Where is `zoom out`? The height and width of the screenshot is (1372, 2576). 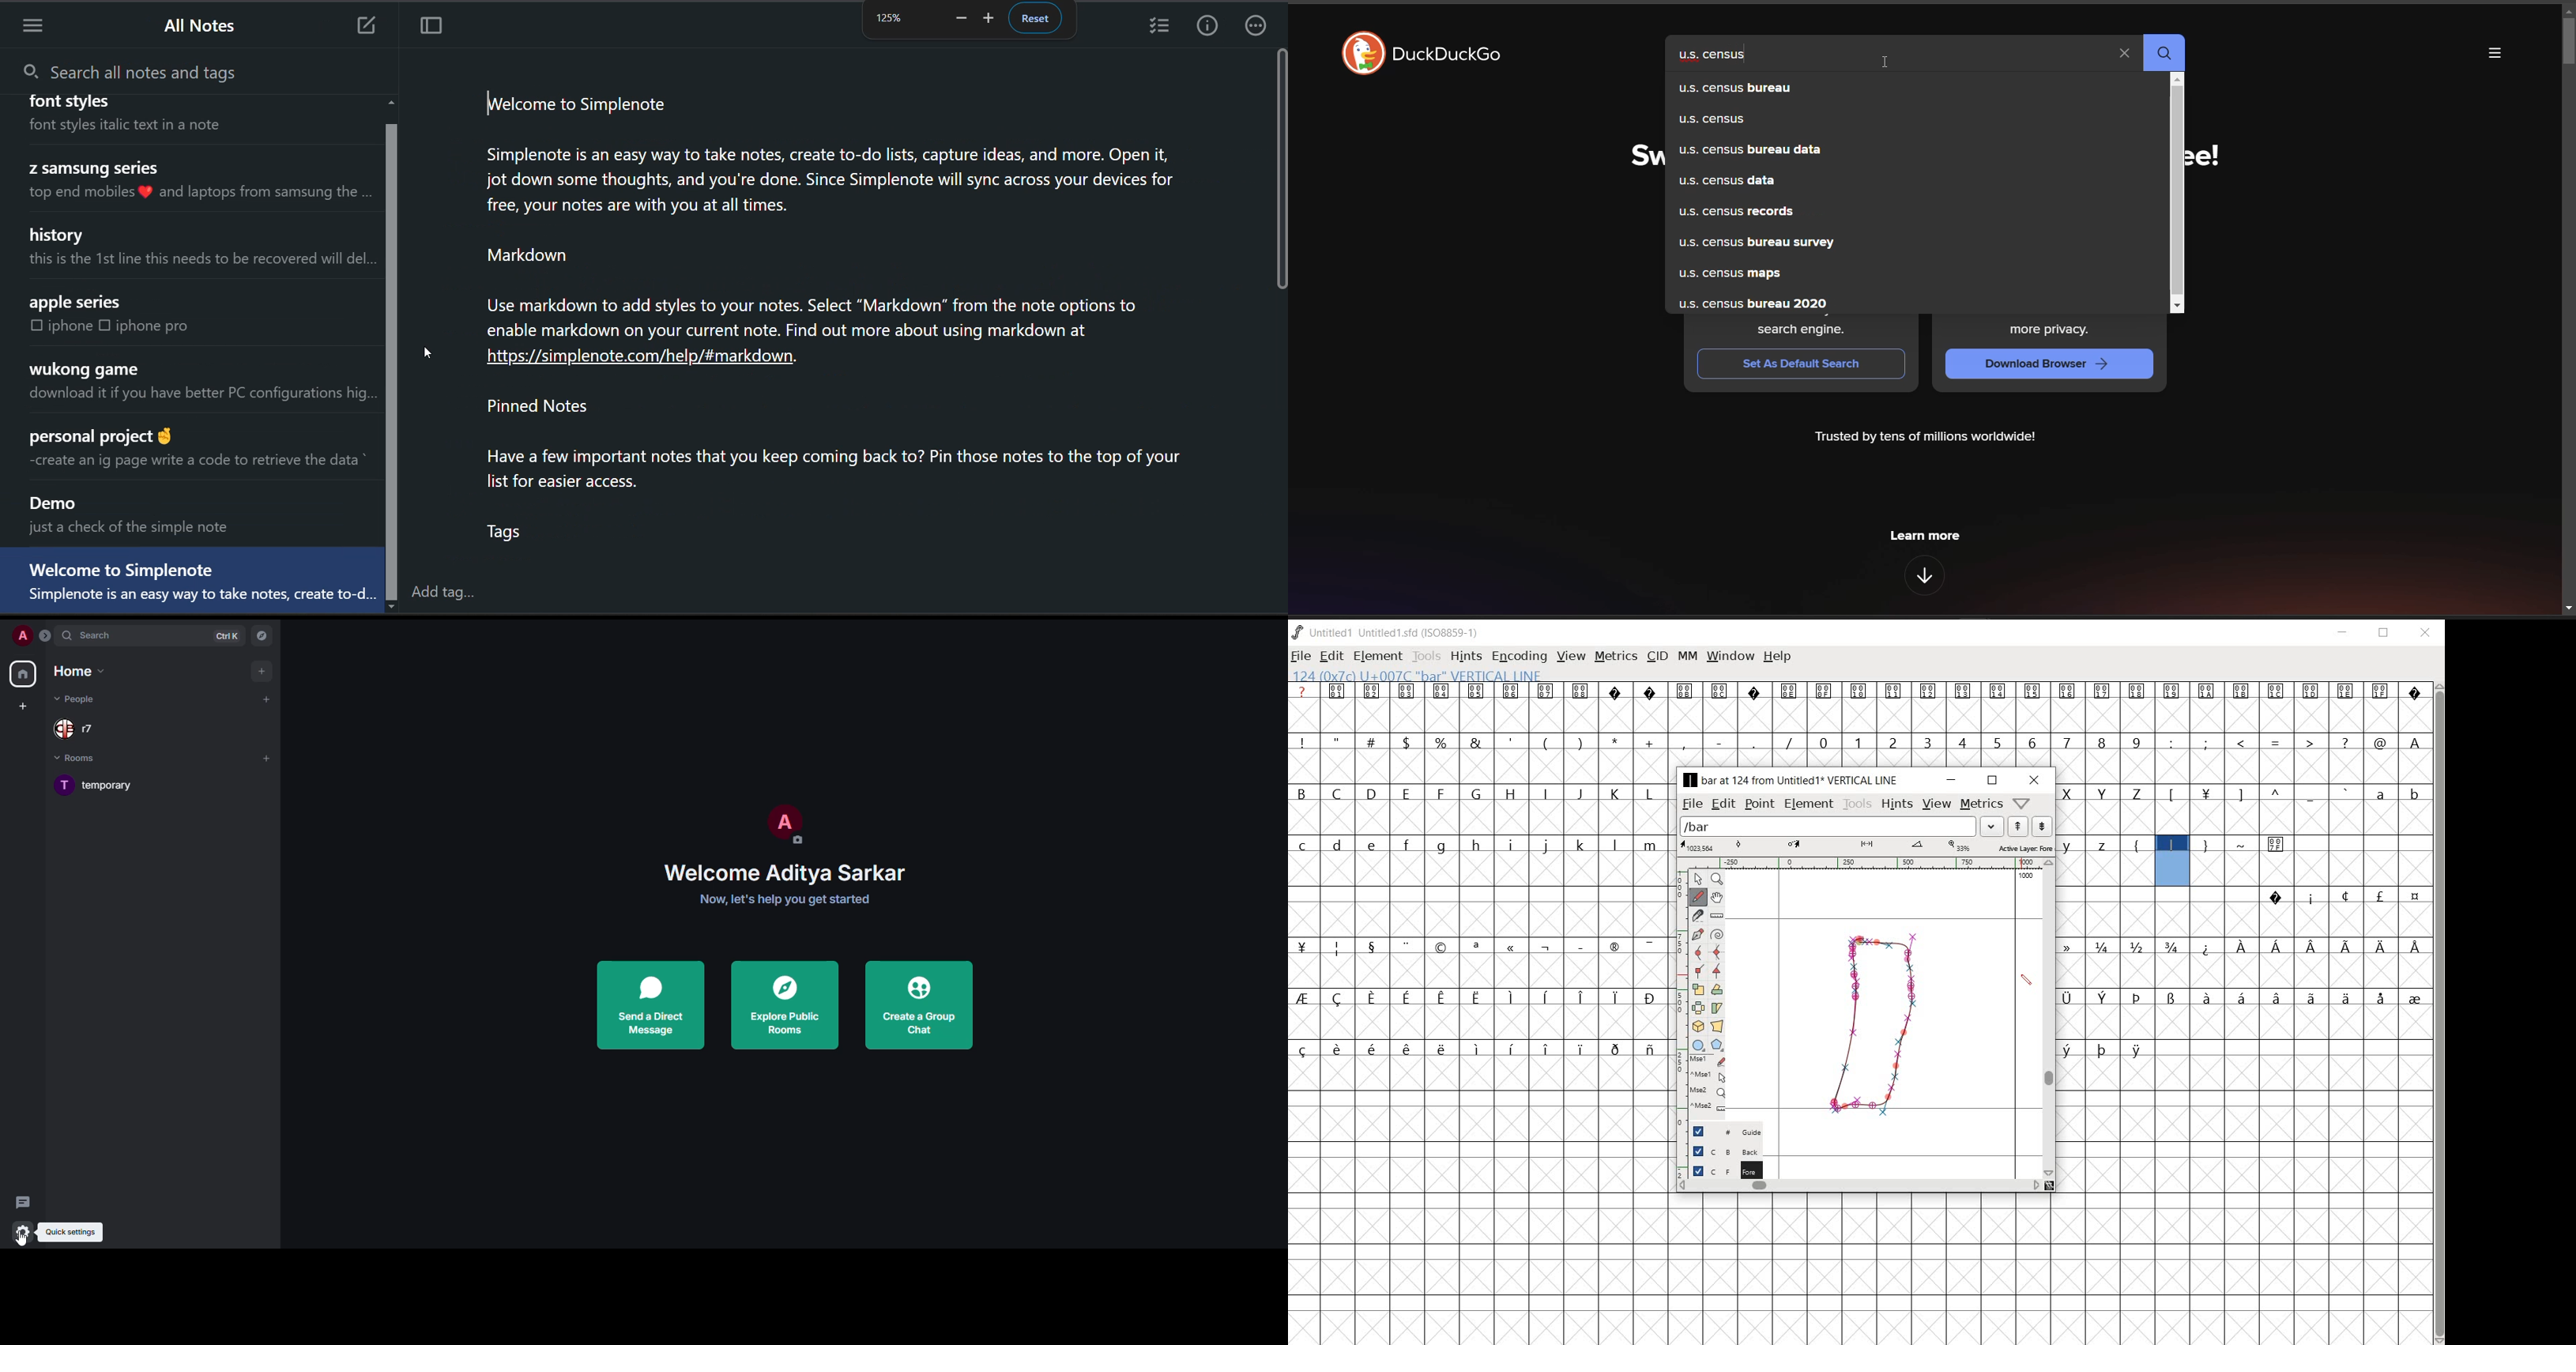
zoom out is located at coordinates (960, 18).